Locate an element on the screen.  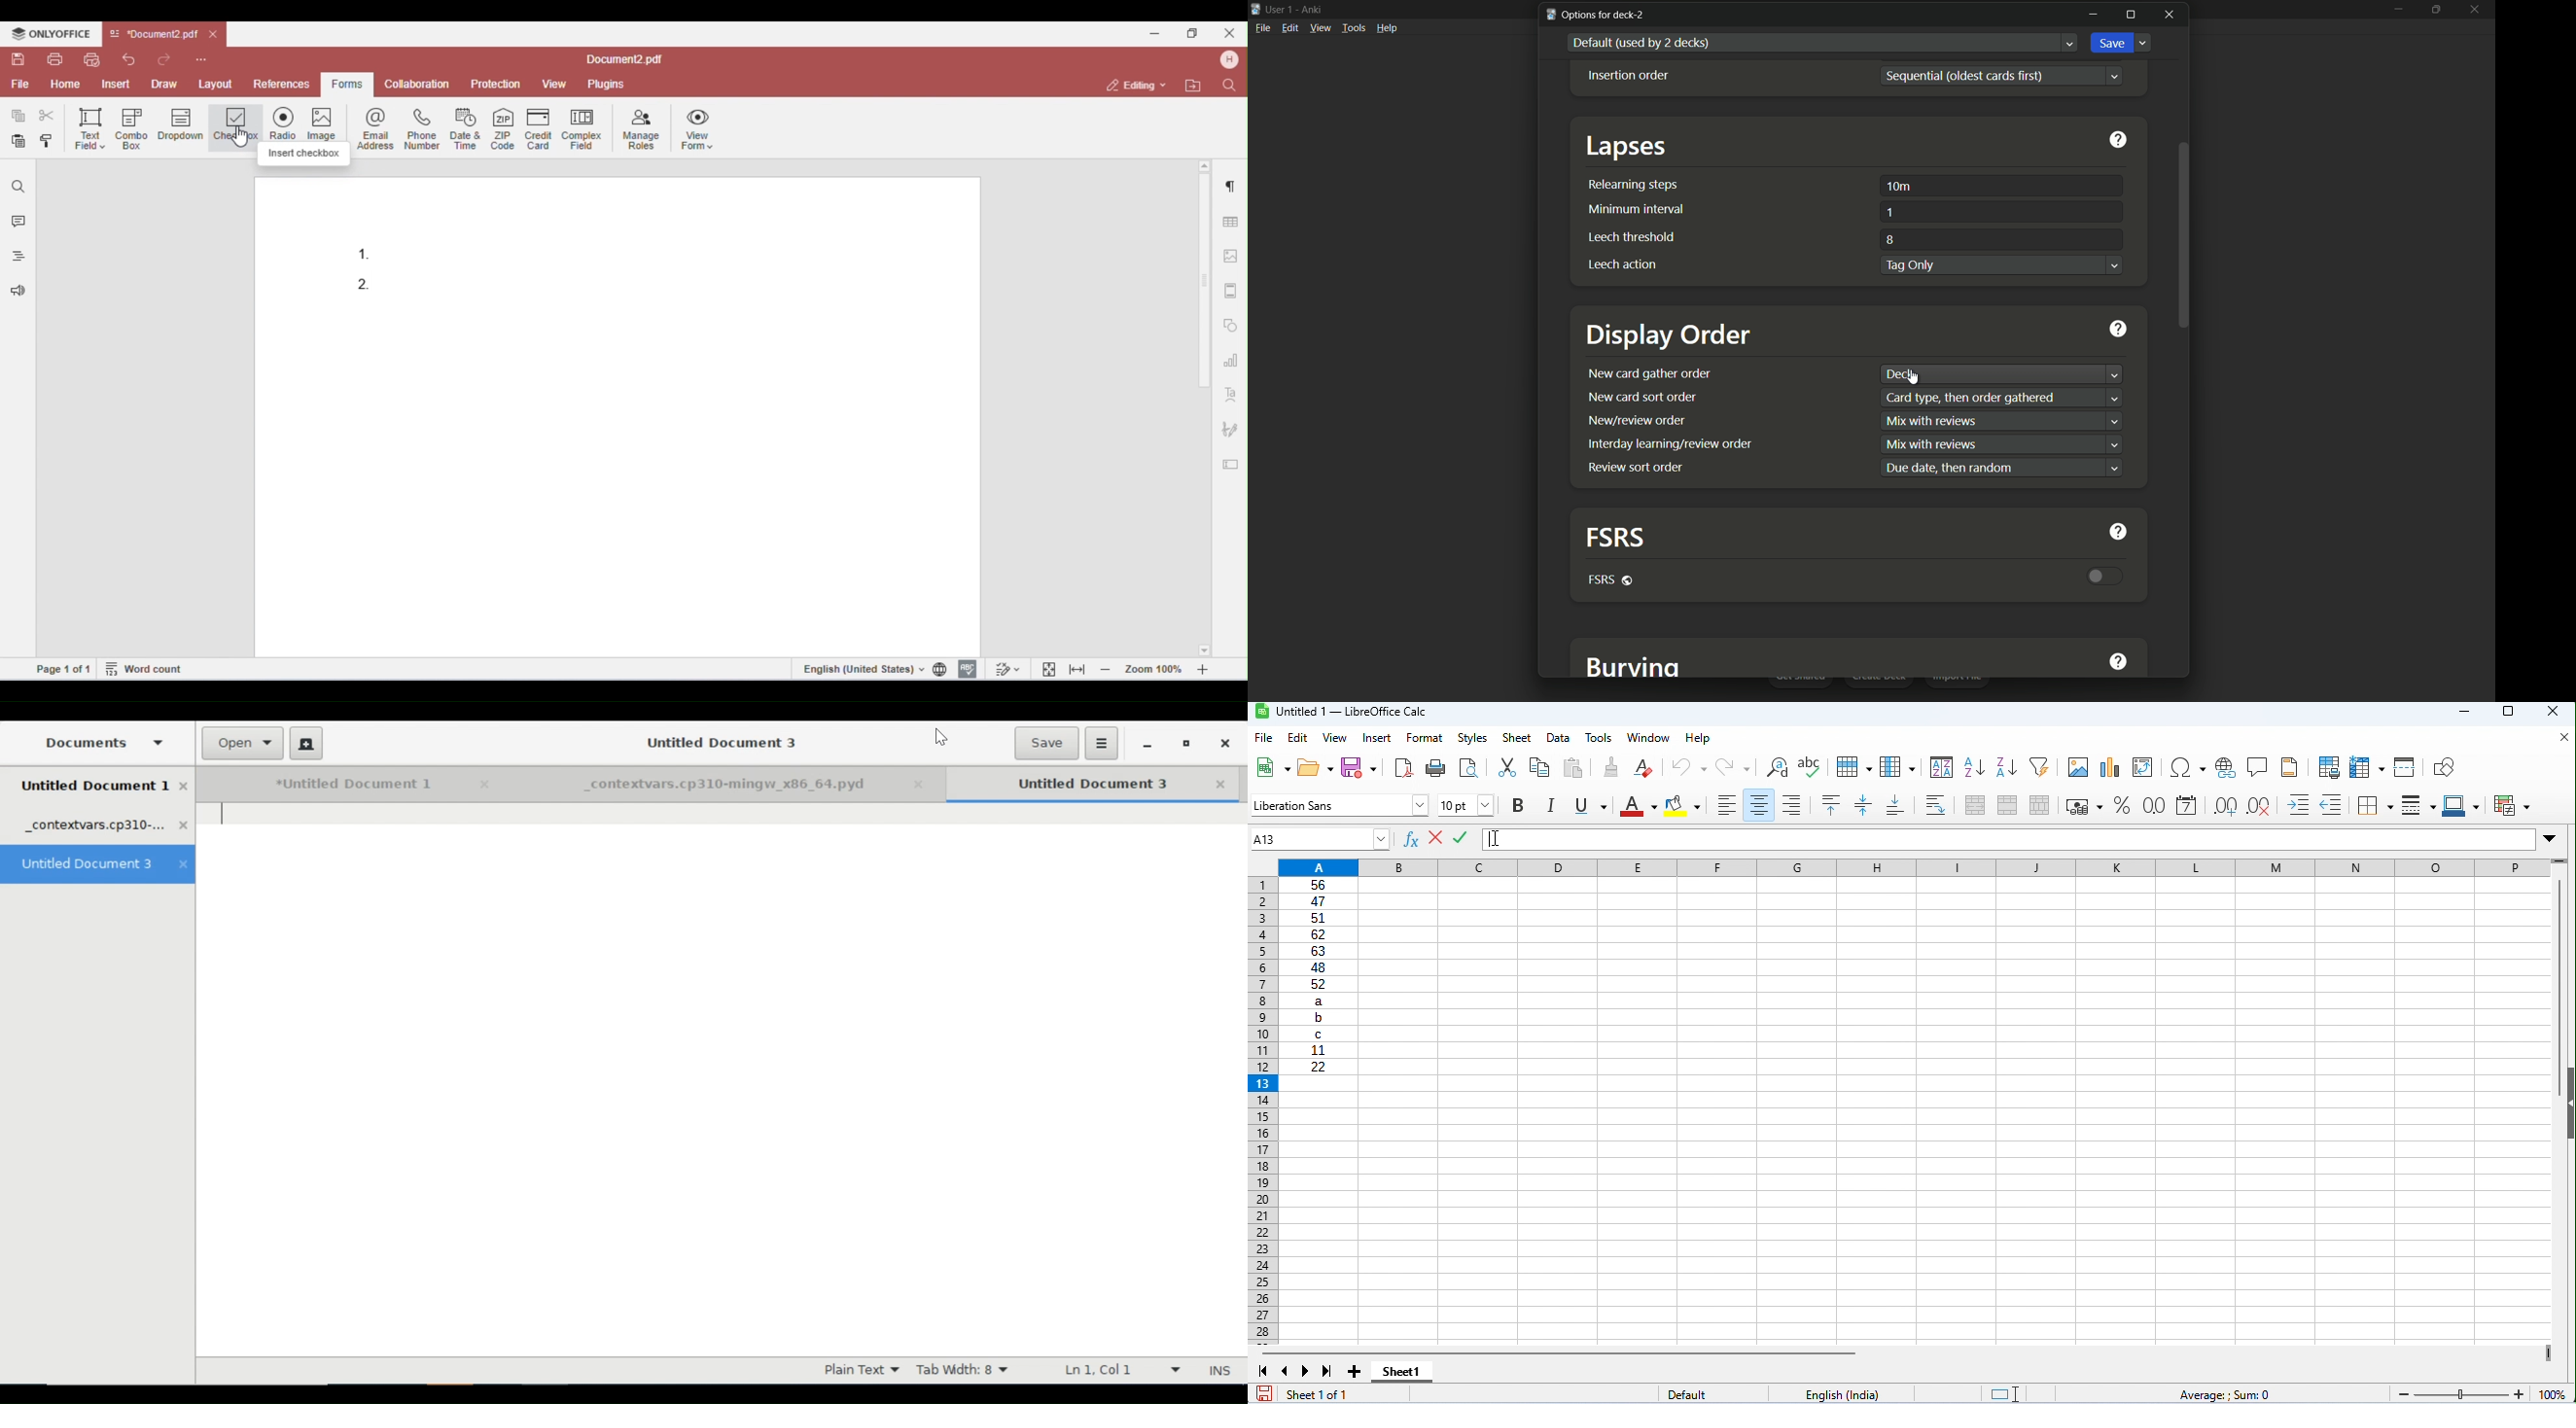
Insertion order is located at coordinates (1629, 75).